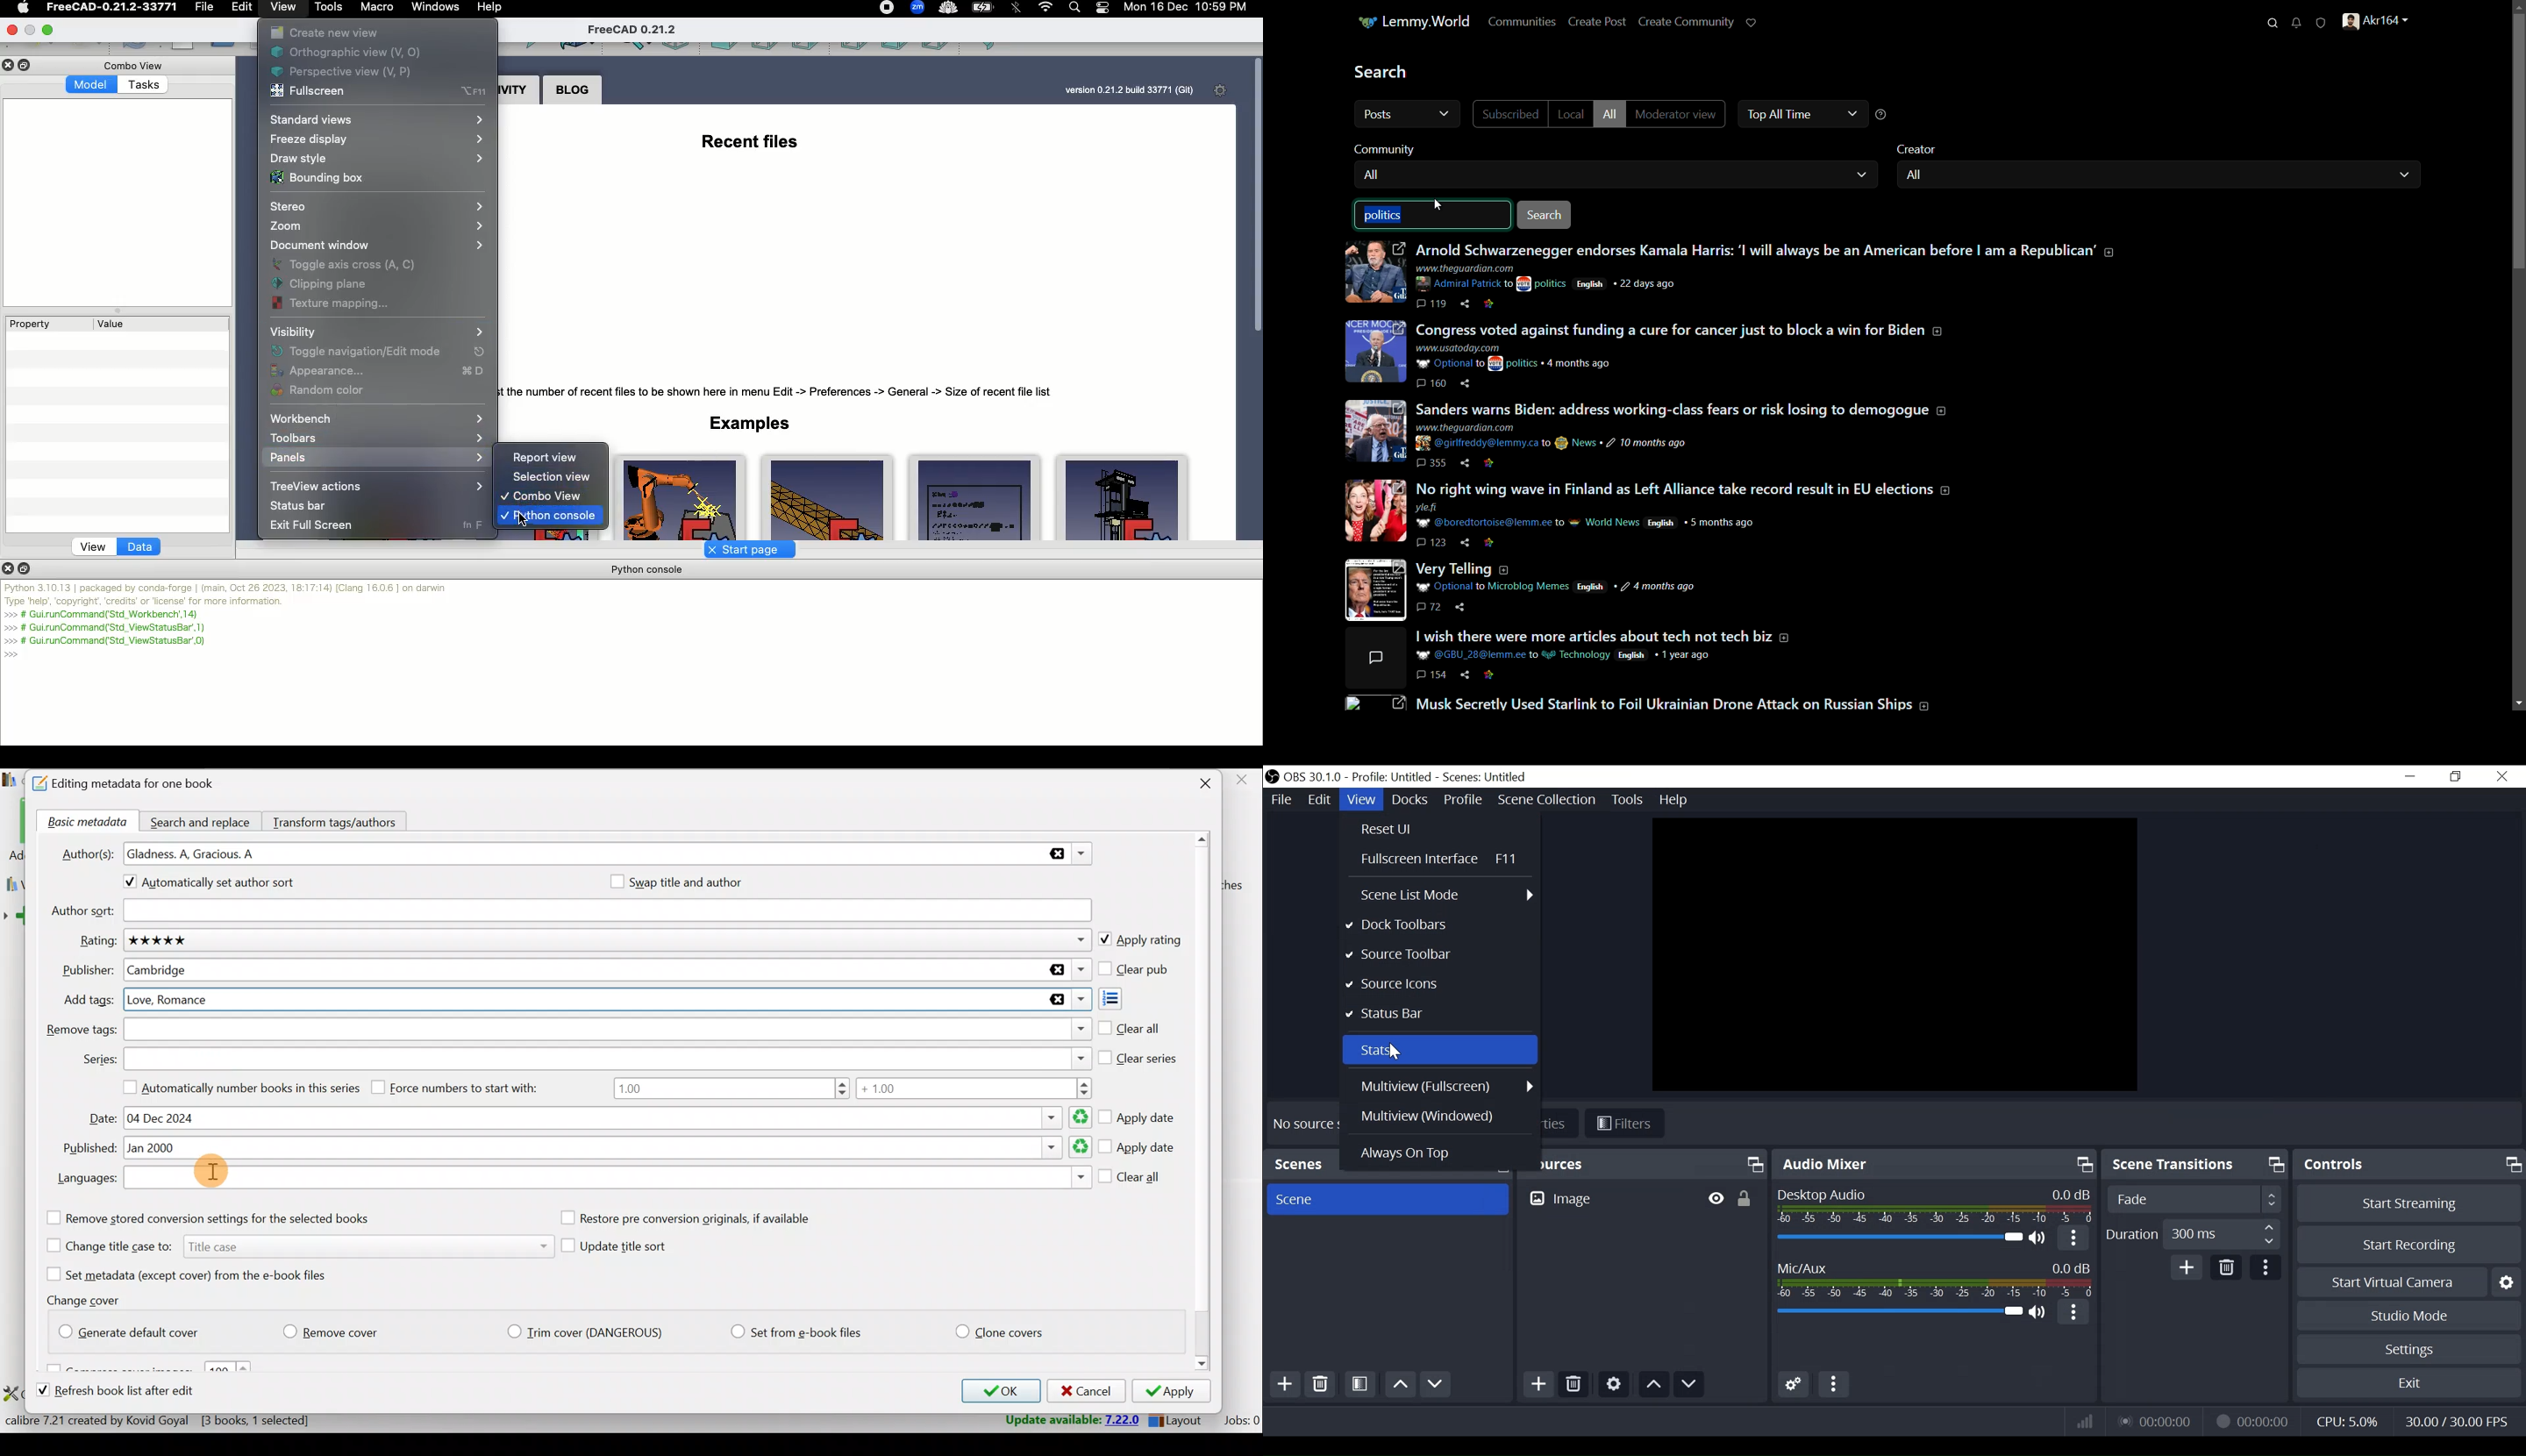 This screenshot has height=1456, width=2548. What do you see at coordinates (589, 1334) in the screenshot?
I see `Trim cover (Dangerious)` at bounding box center [589, 1334].